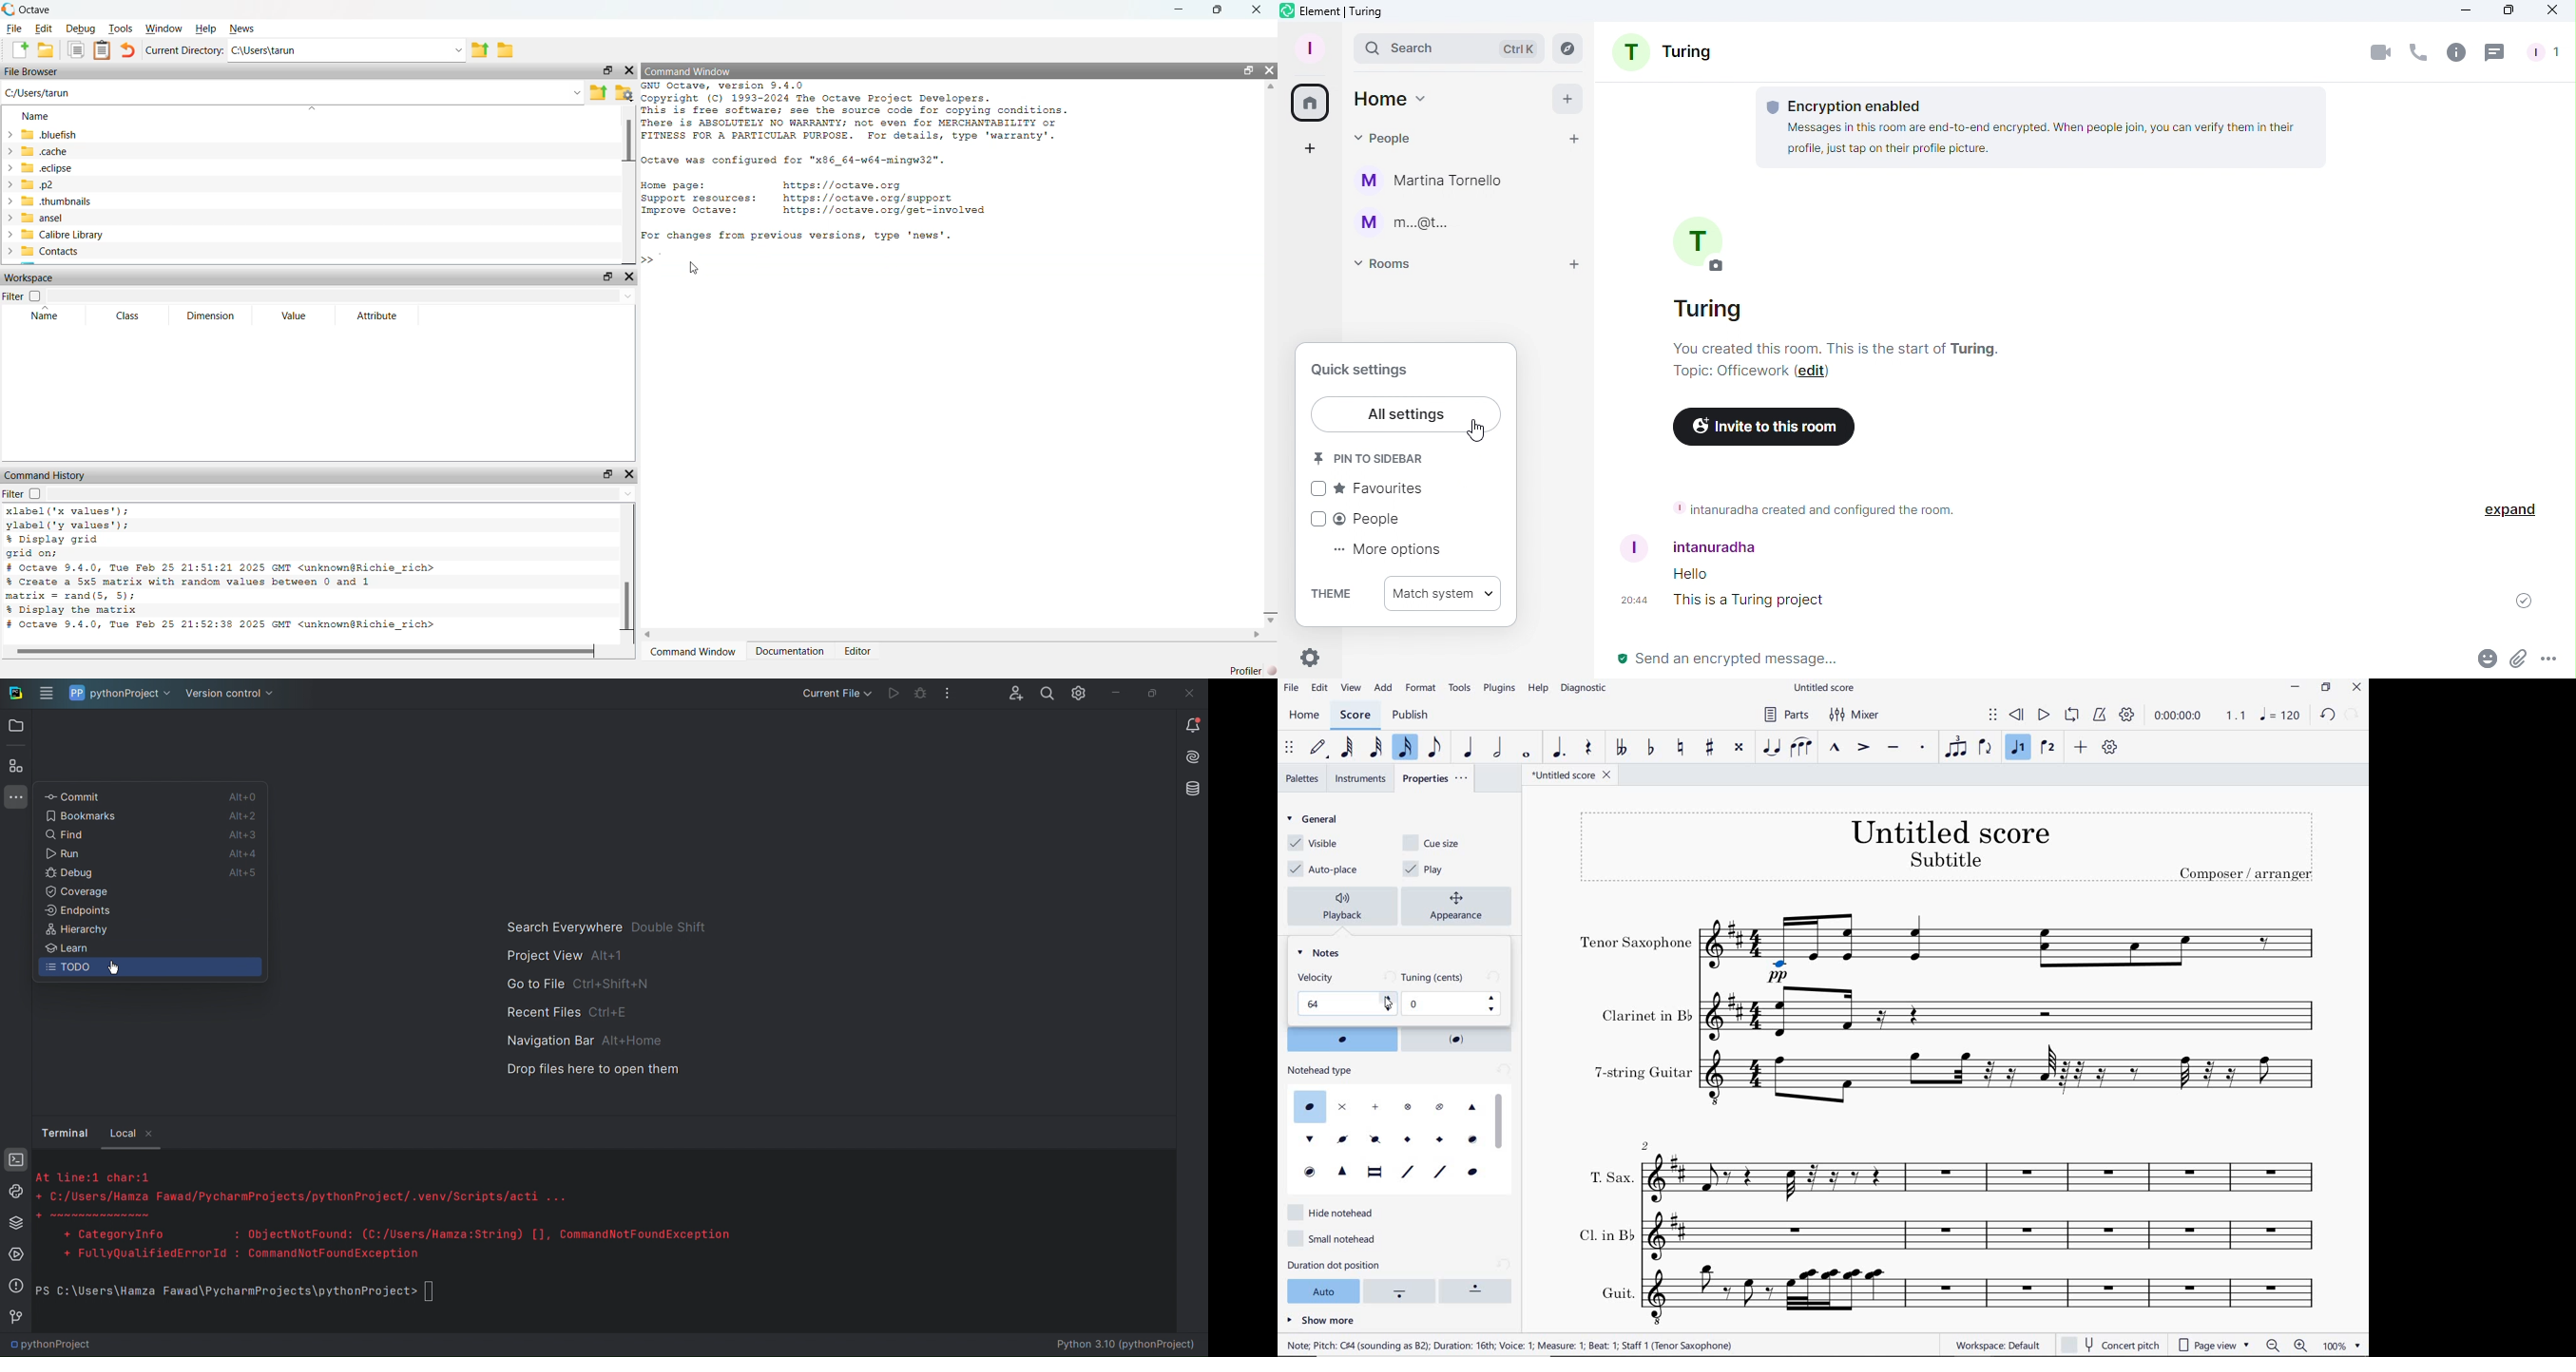 Image resolution: width=2576 pixels, height=1372 pixels. What do you see at coordinates (2199, 717) in the screenshot?
I see `PLAY TIME` at bounding box center [2199, 717].